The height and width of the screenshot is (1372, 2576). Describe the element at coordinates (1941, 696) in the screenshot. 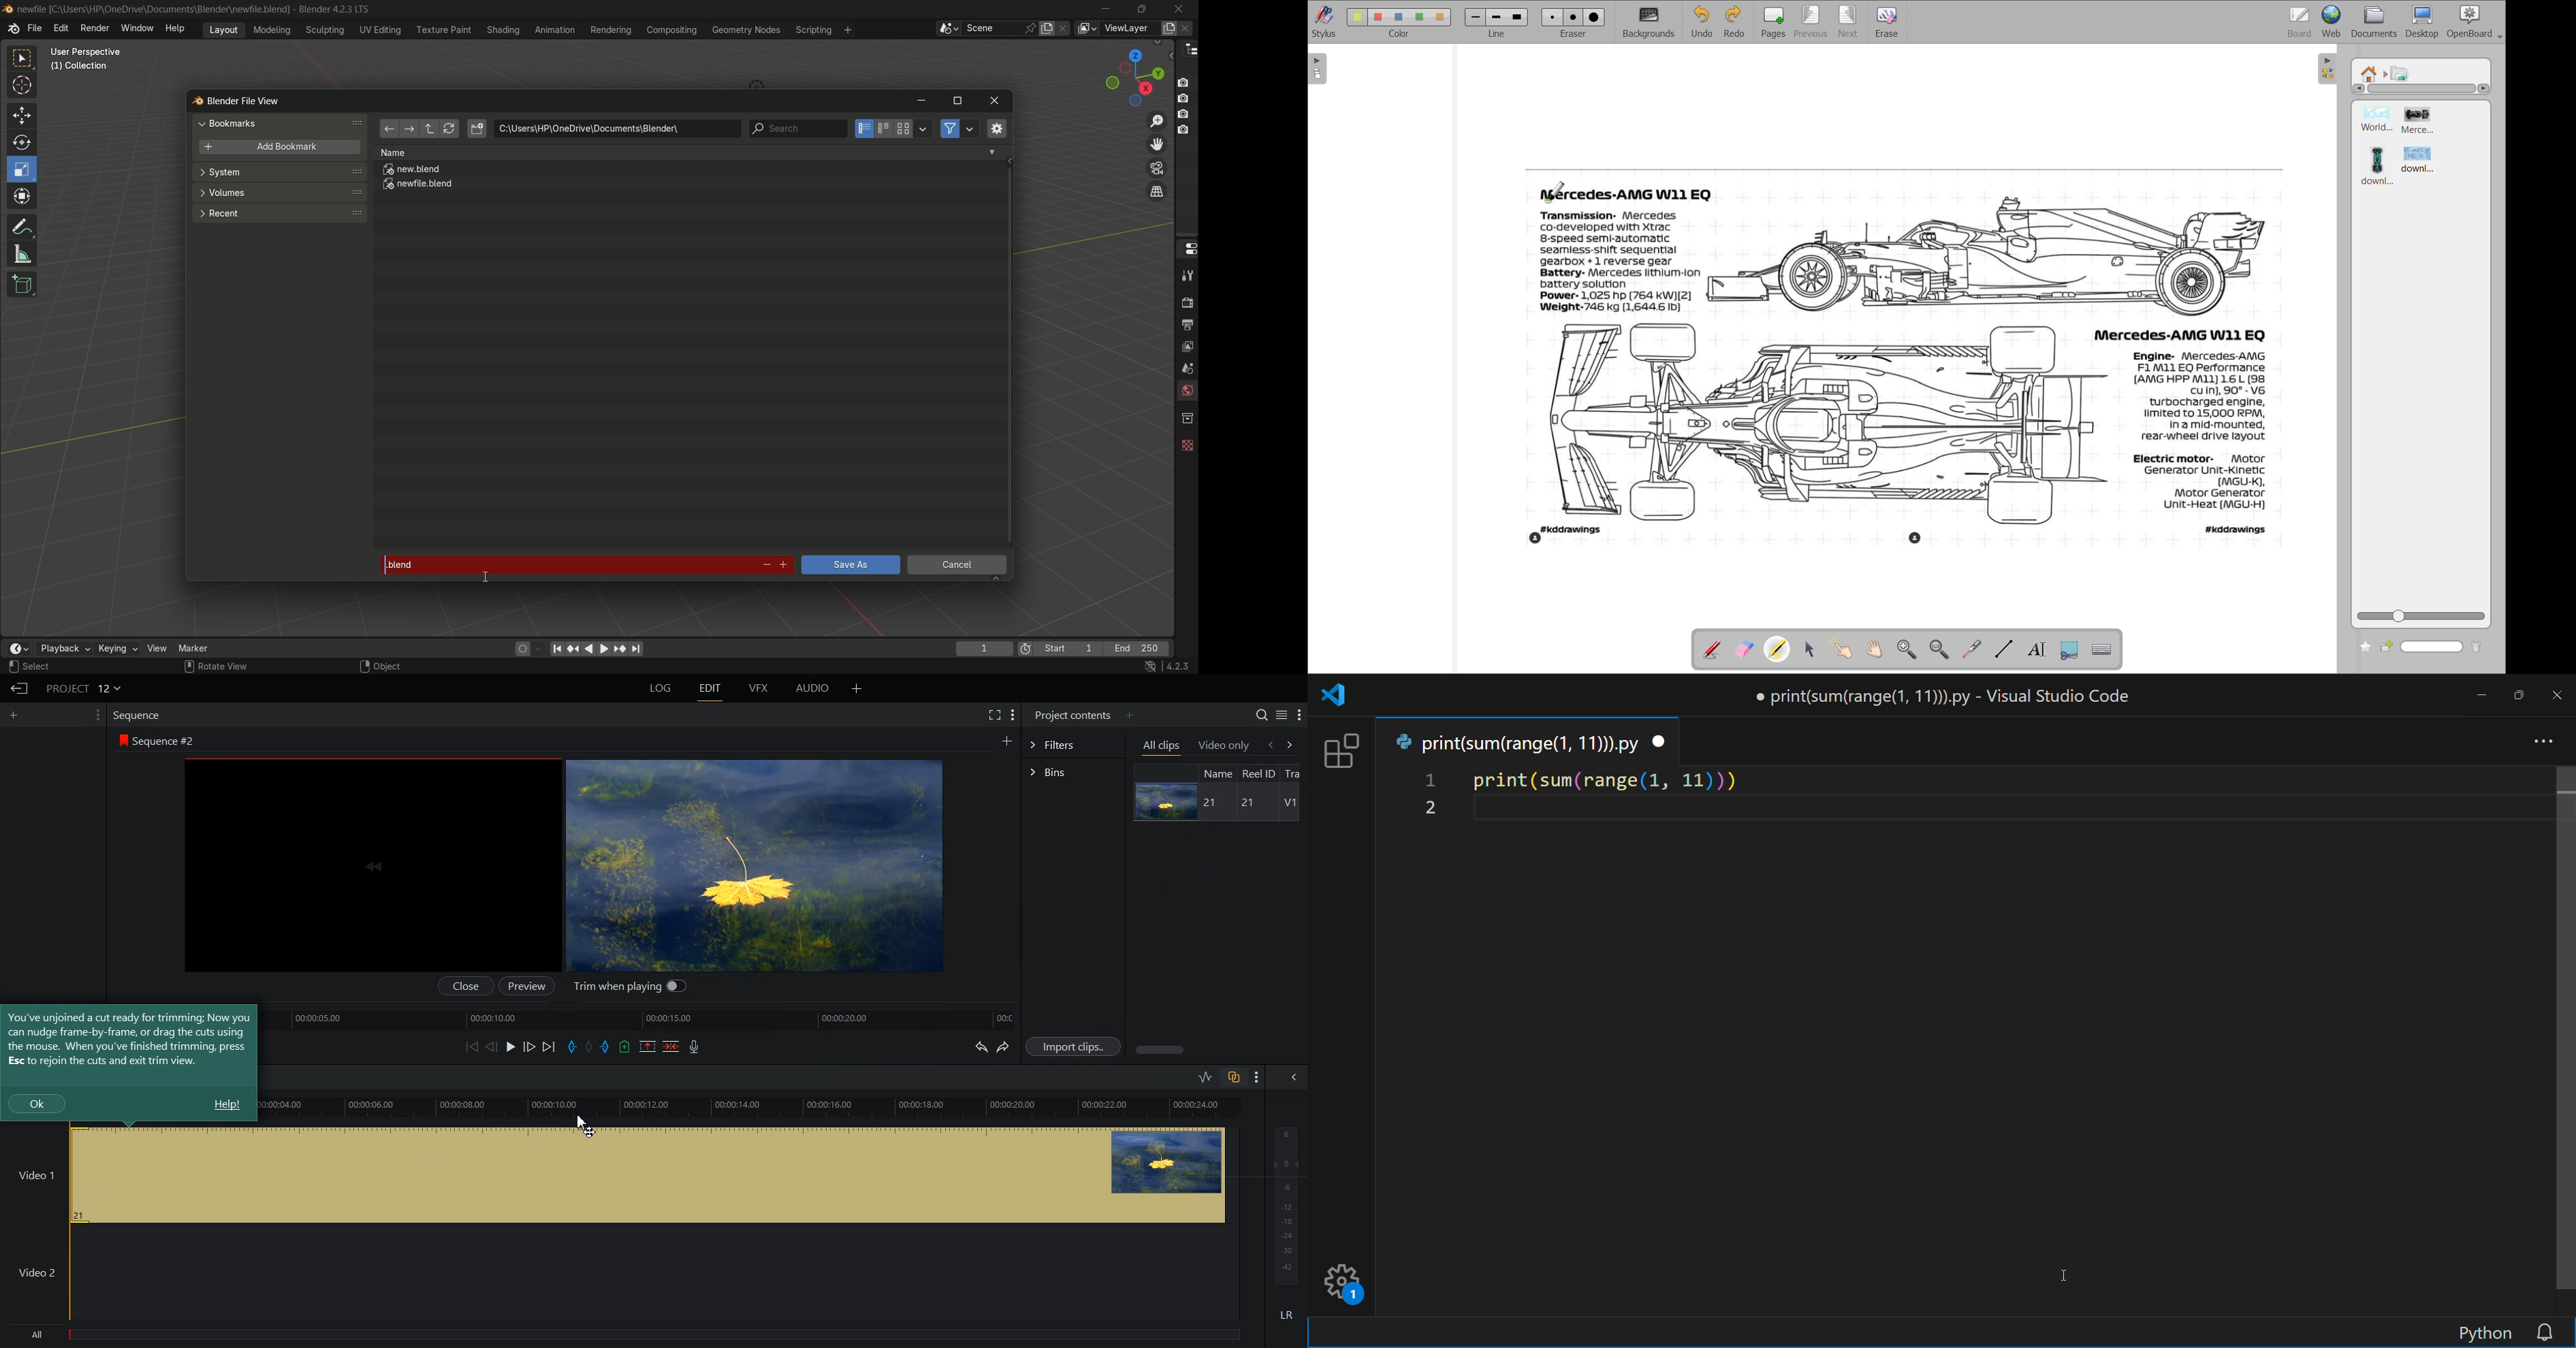

I see `print(sum(range(1, 11))).py - Visual Studio Code` at that location.